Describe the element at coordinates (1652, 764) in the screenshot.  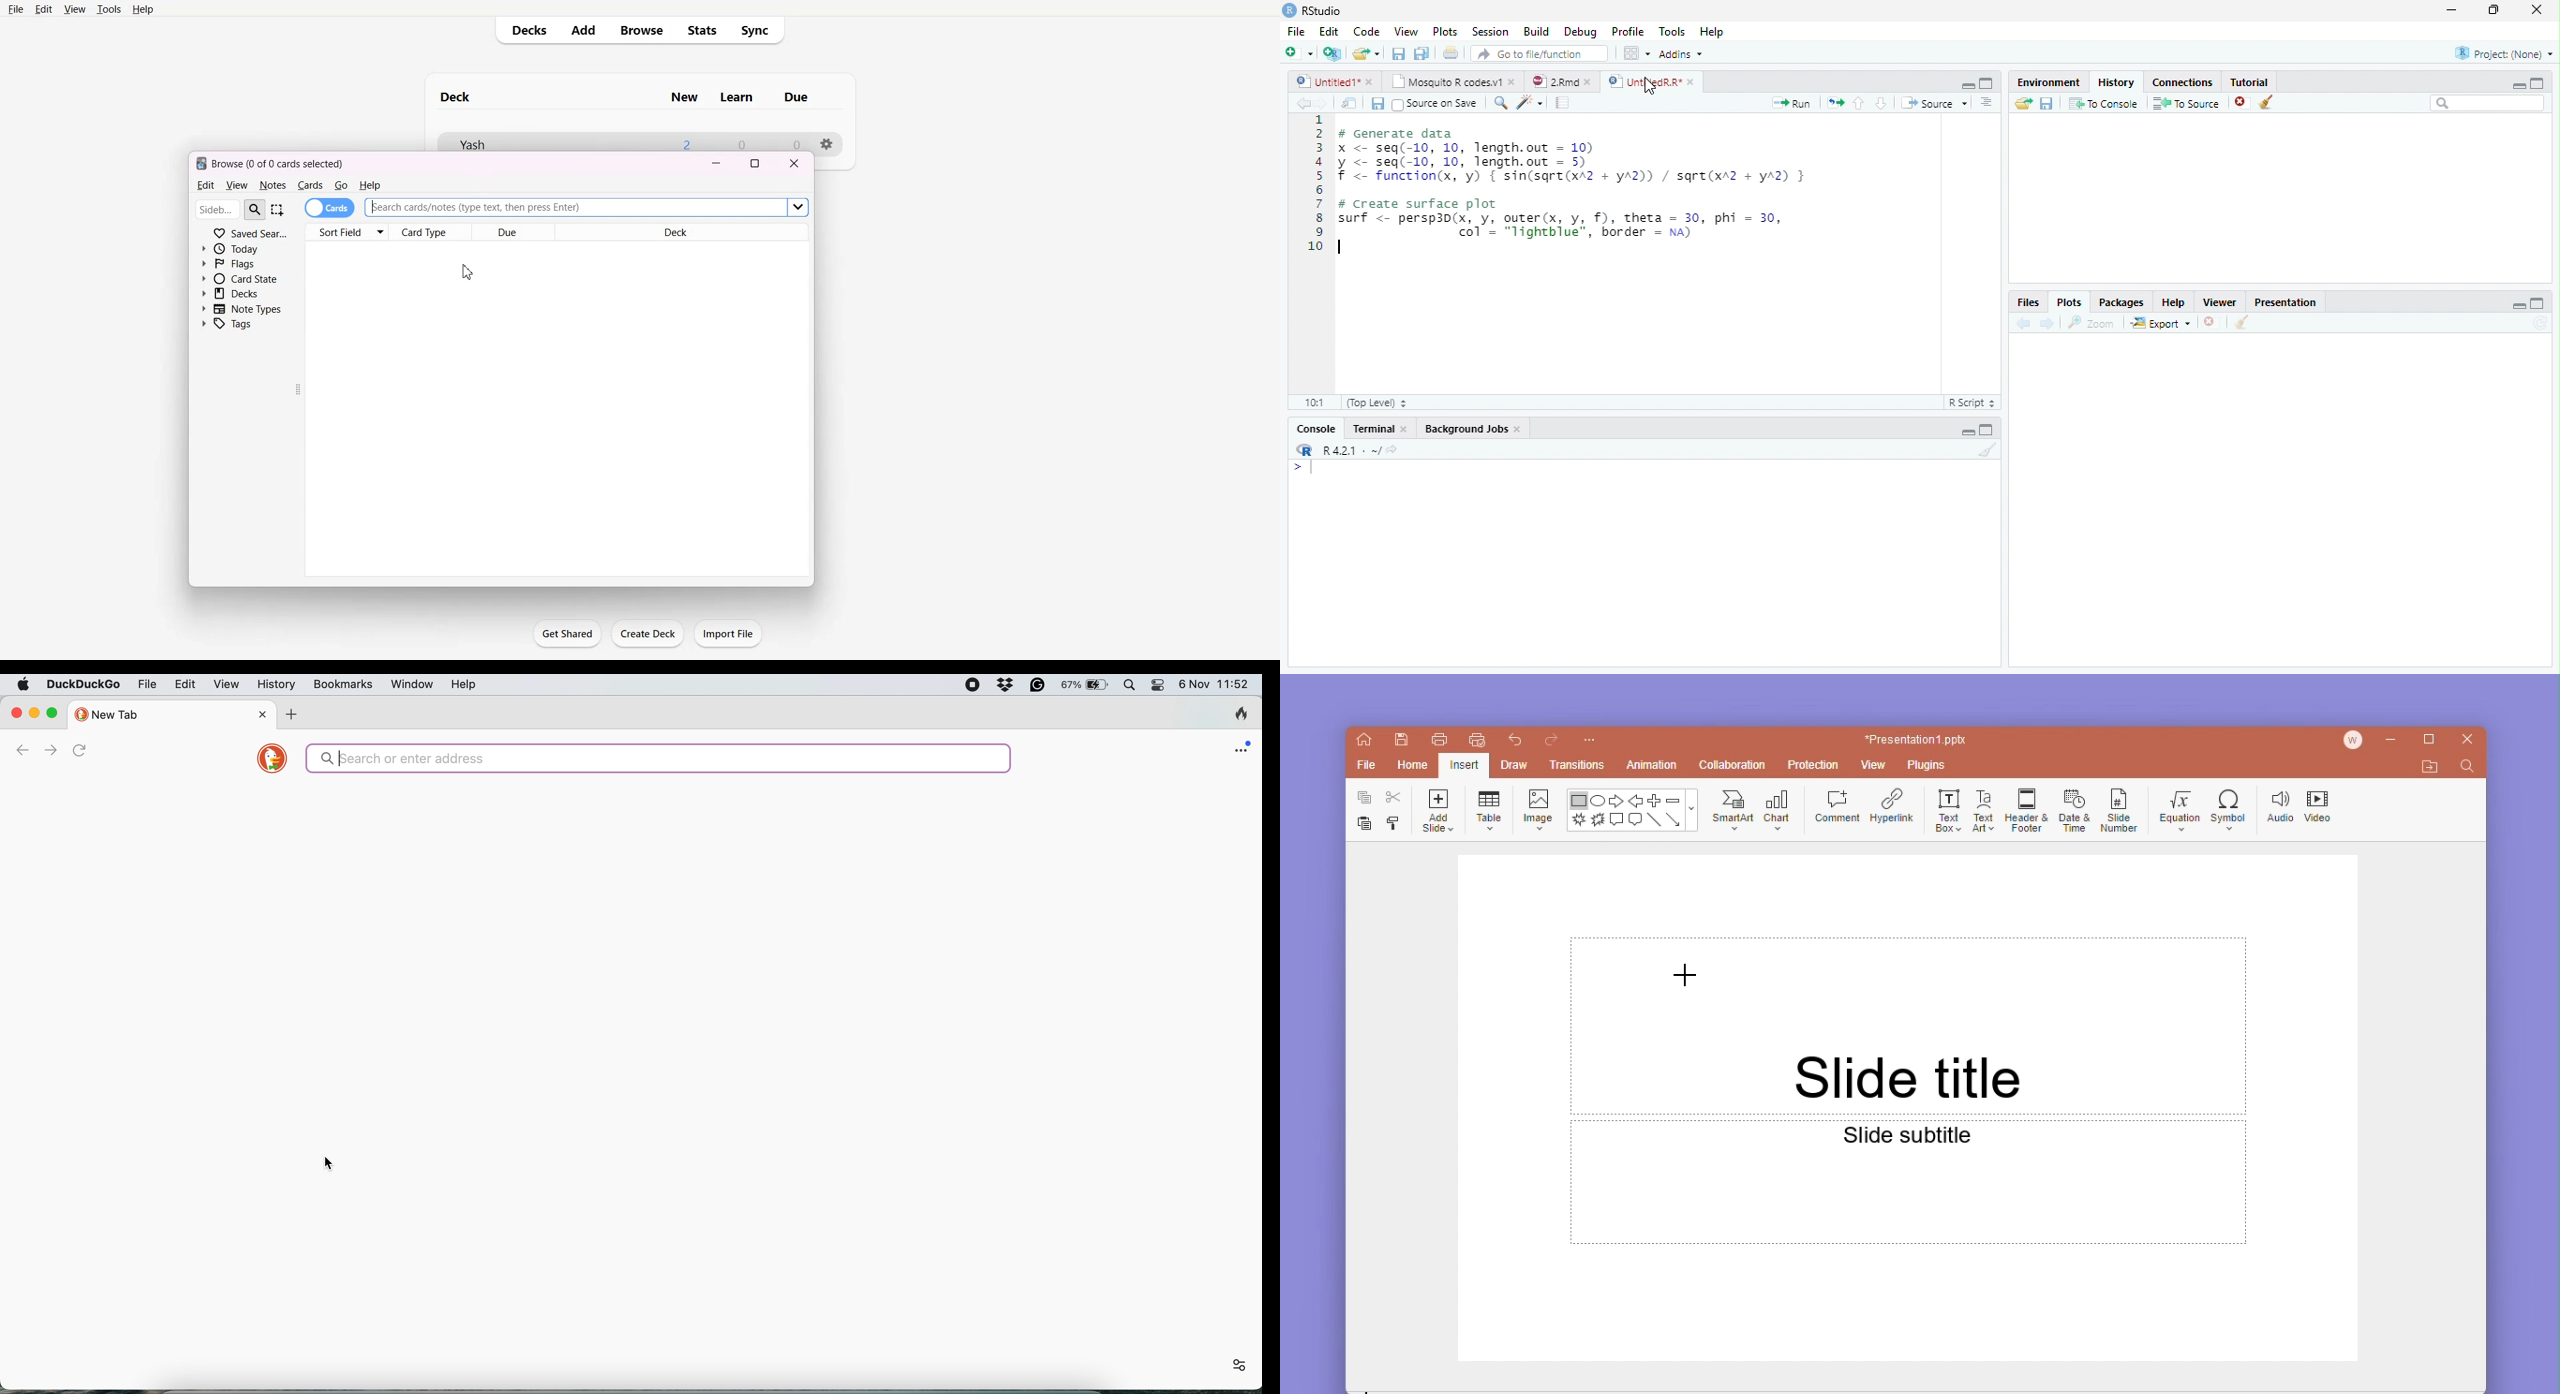
I see `animation` at that location.